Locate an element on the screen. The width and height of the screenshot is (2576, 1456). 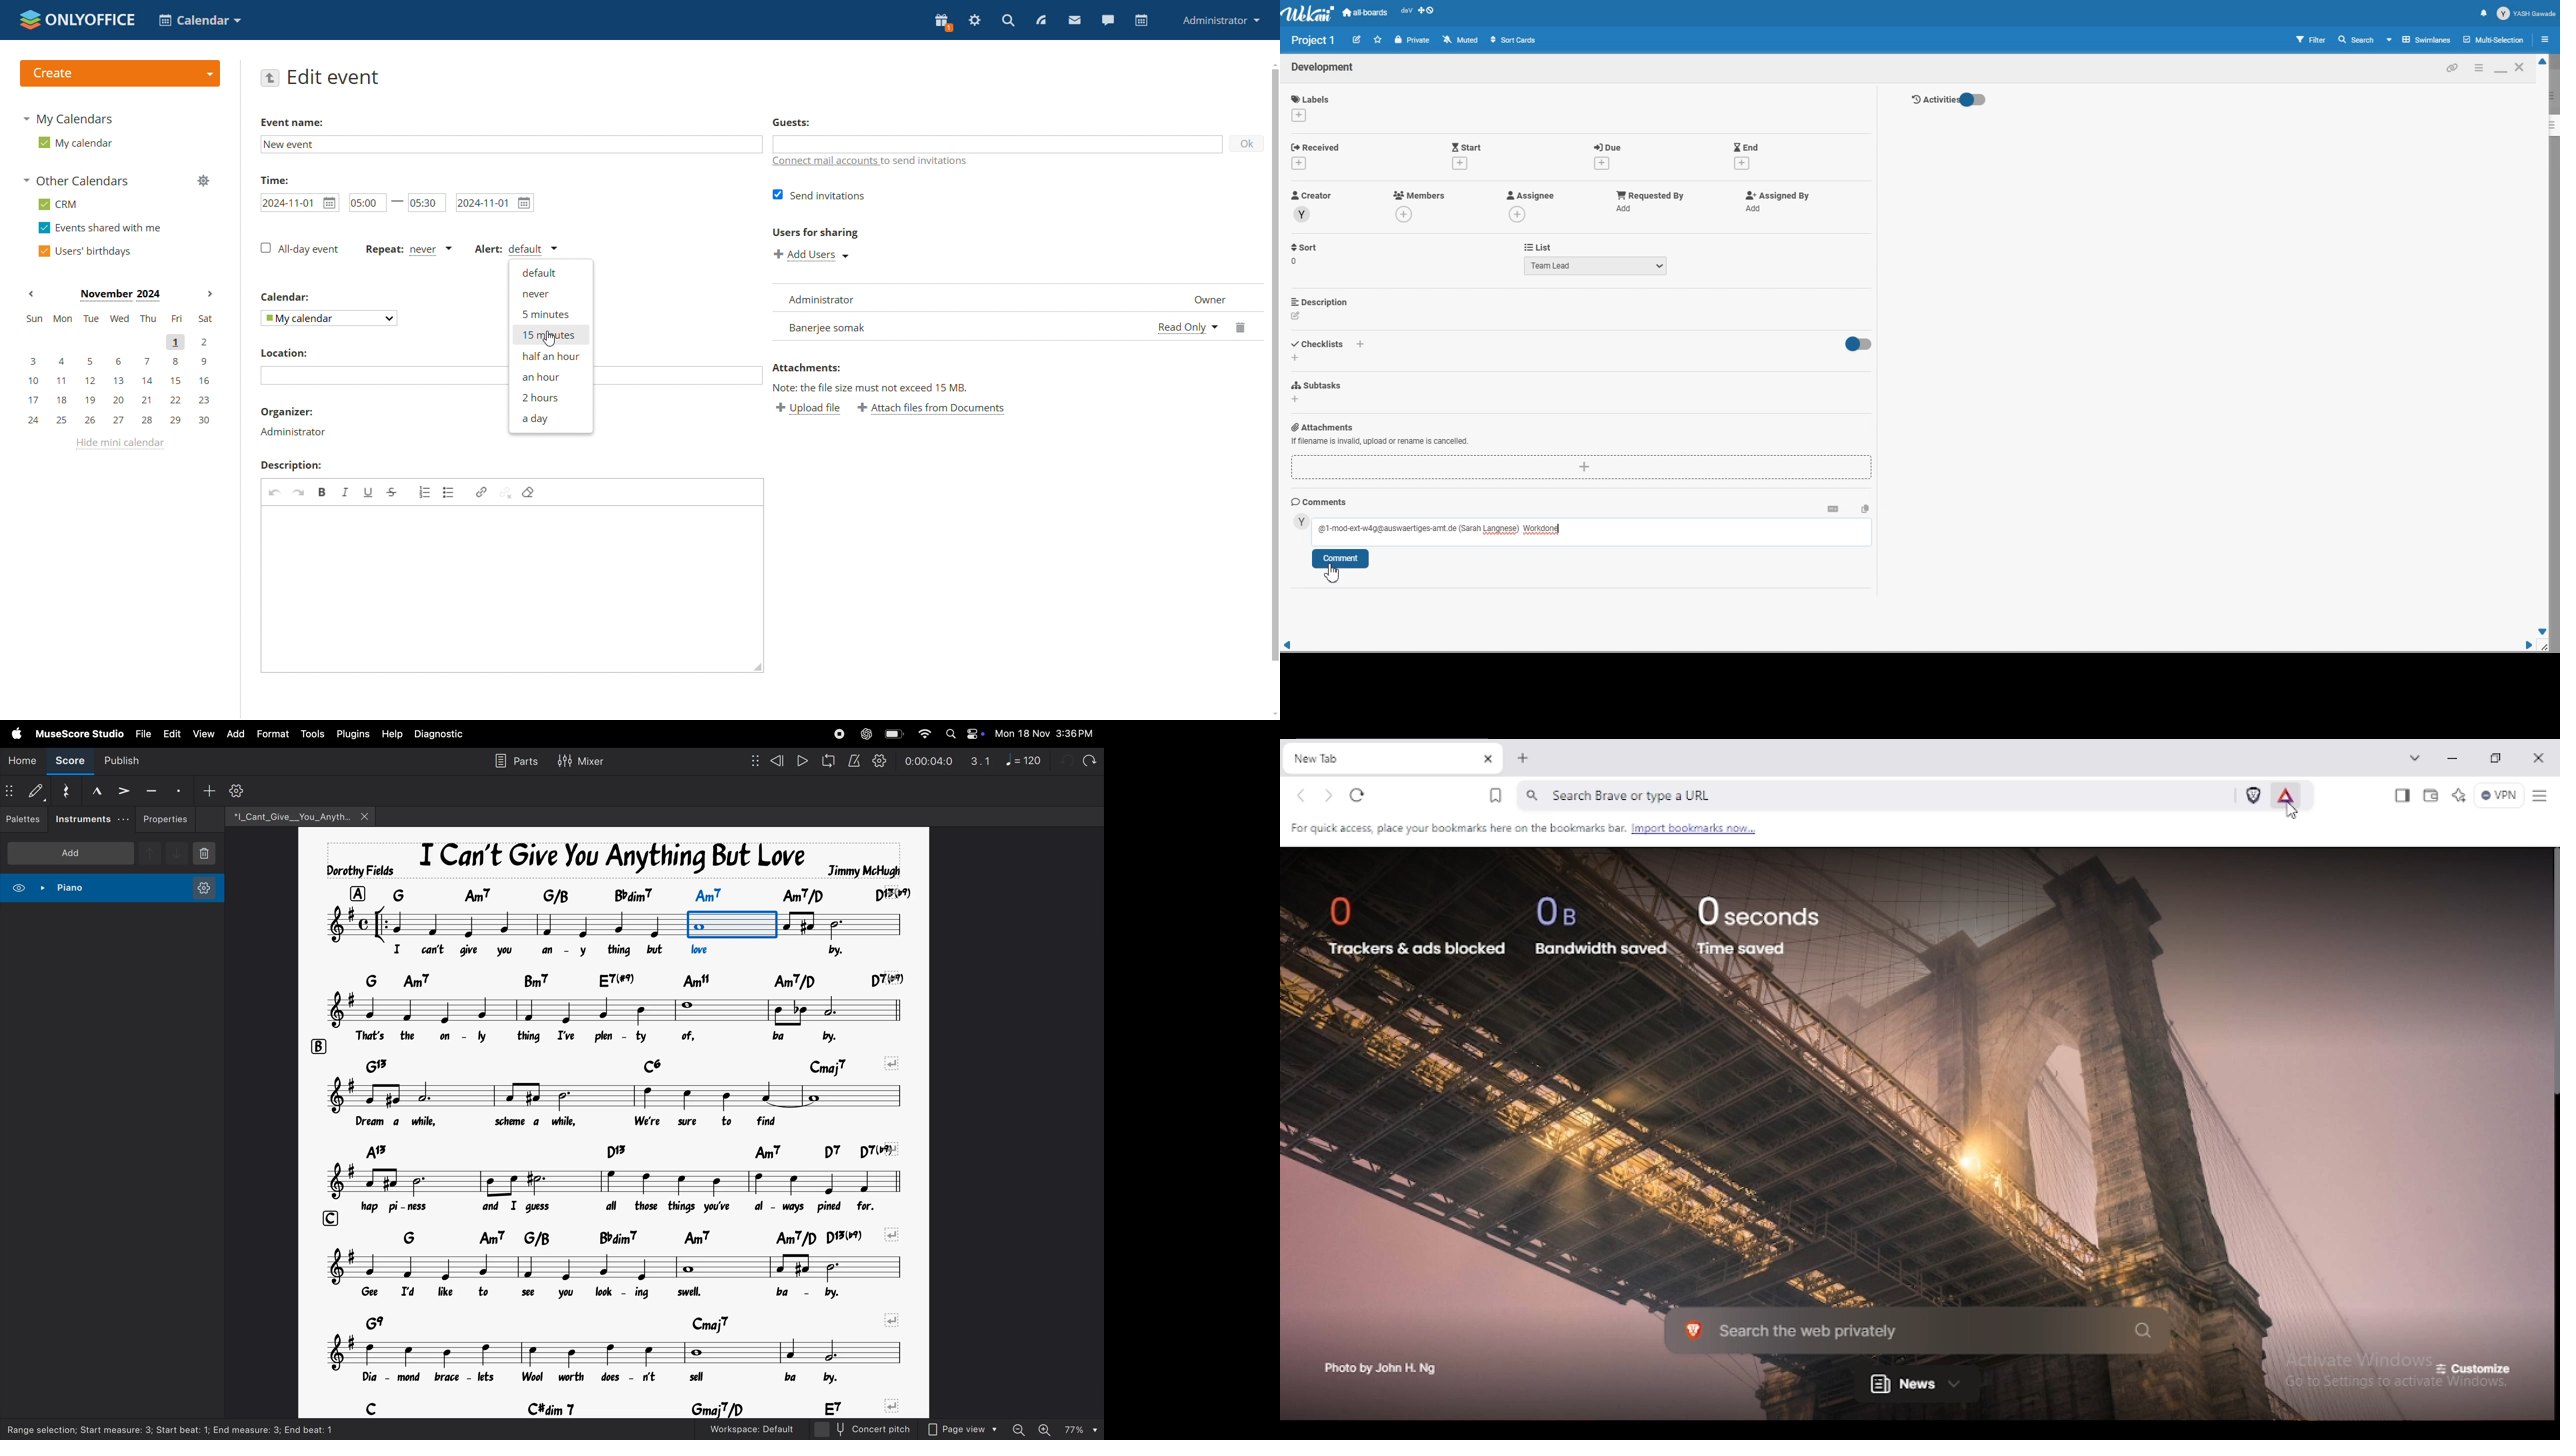
Comment is located at coordinates (1340, 559).